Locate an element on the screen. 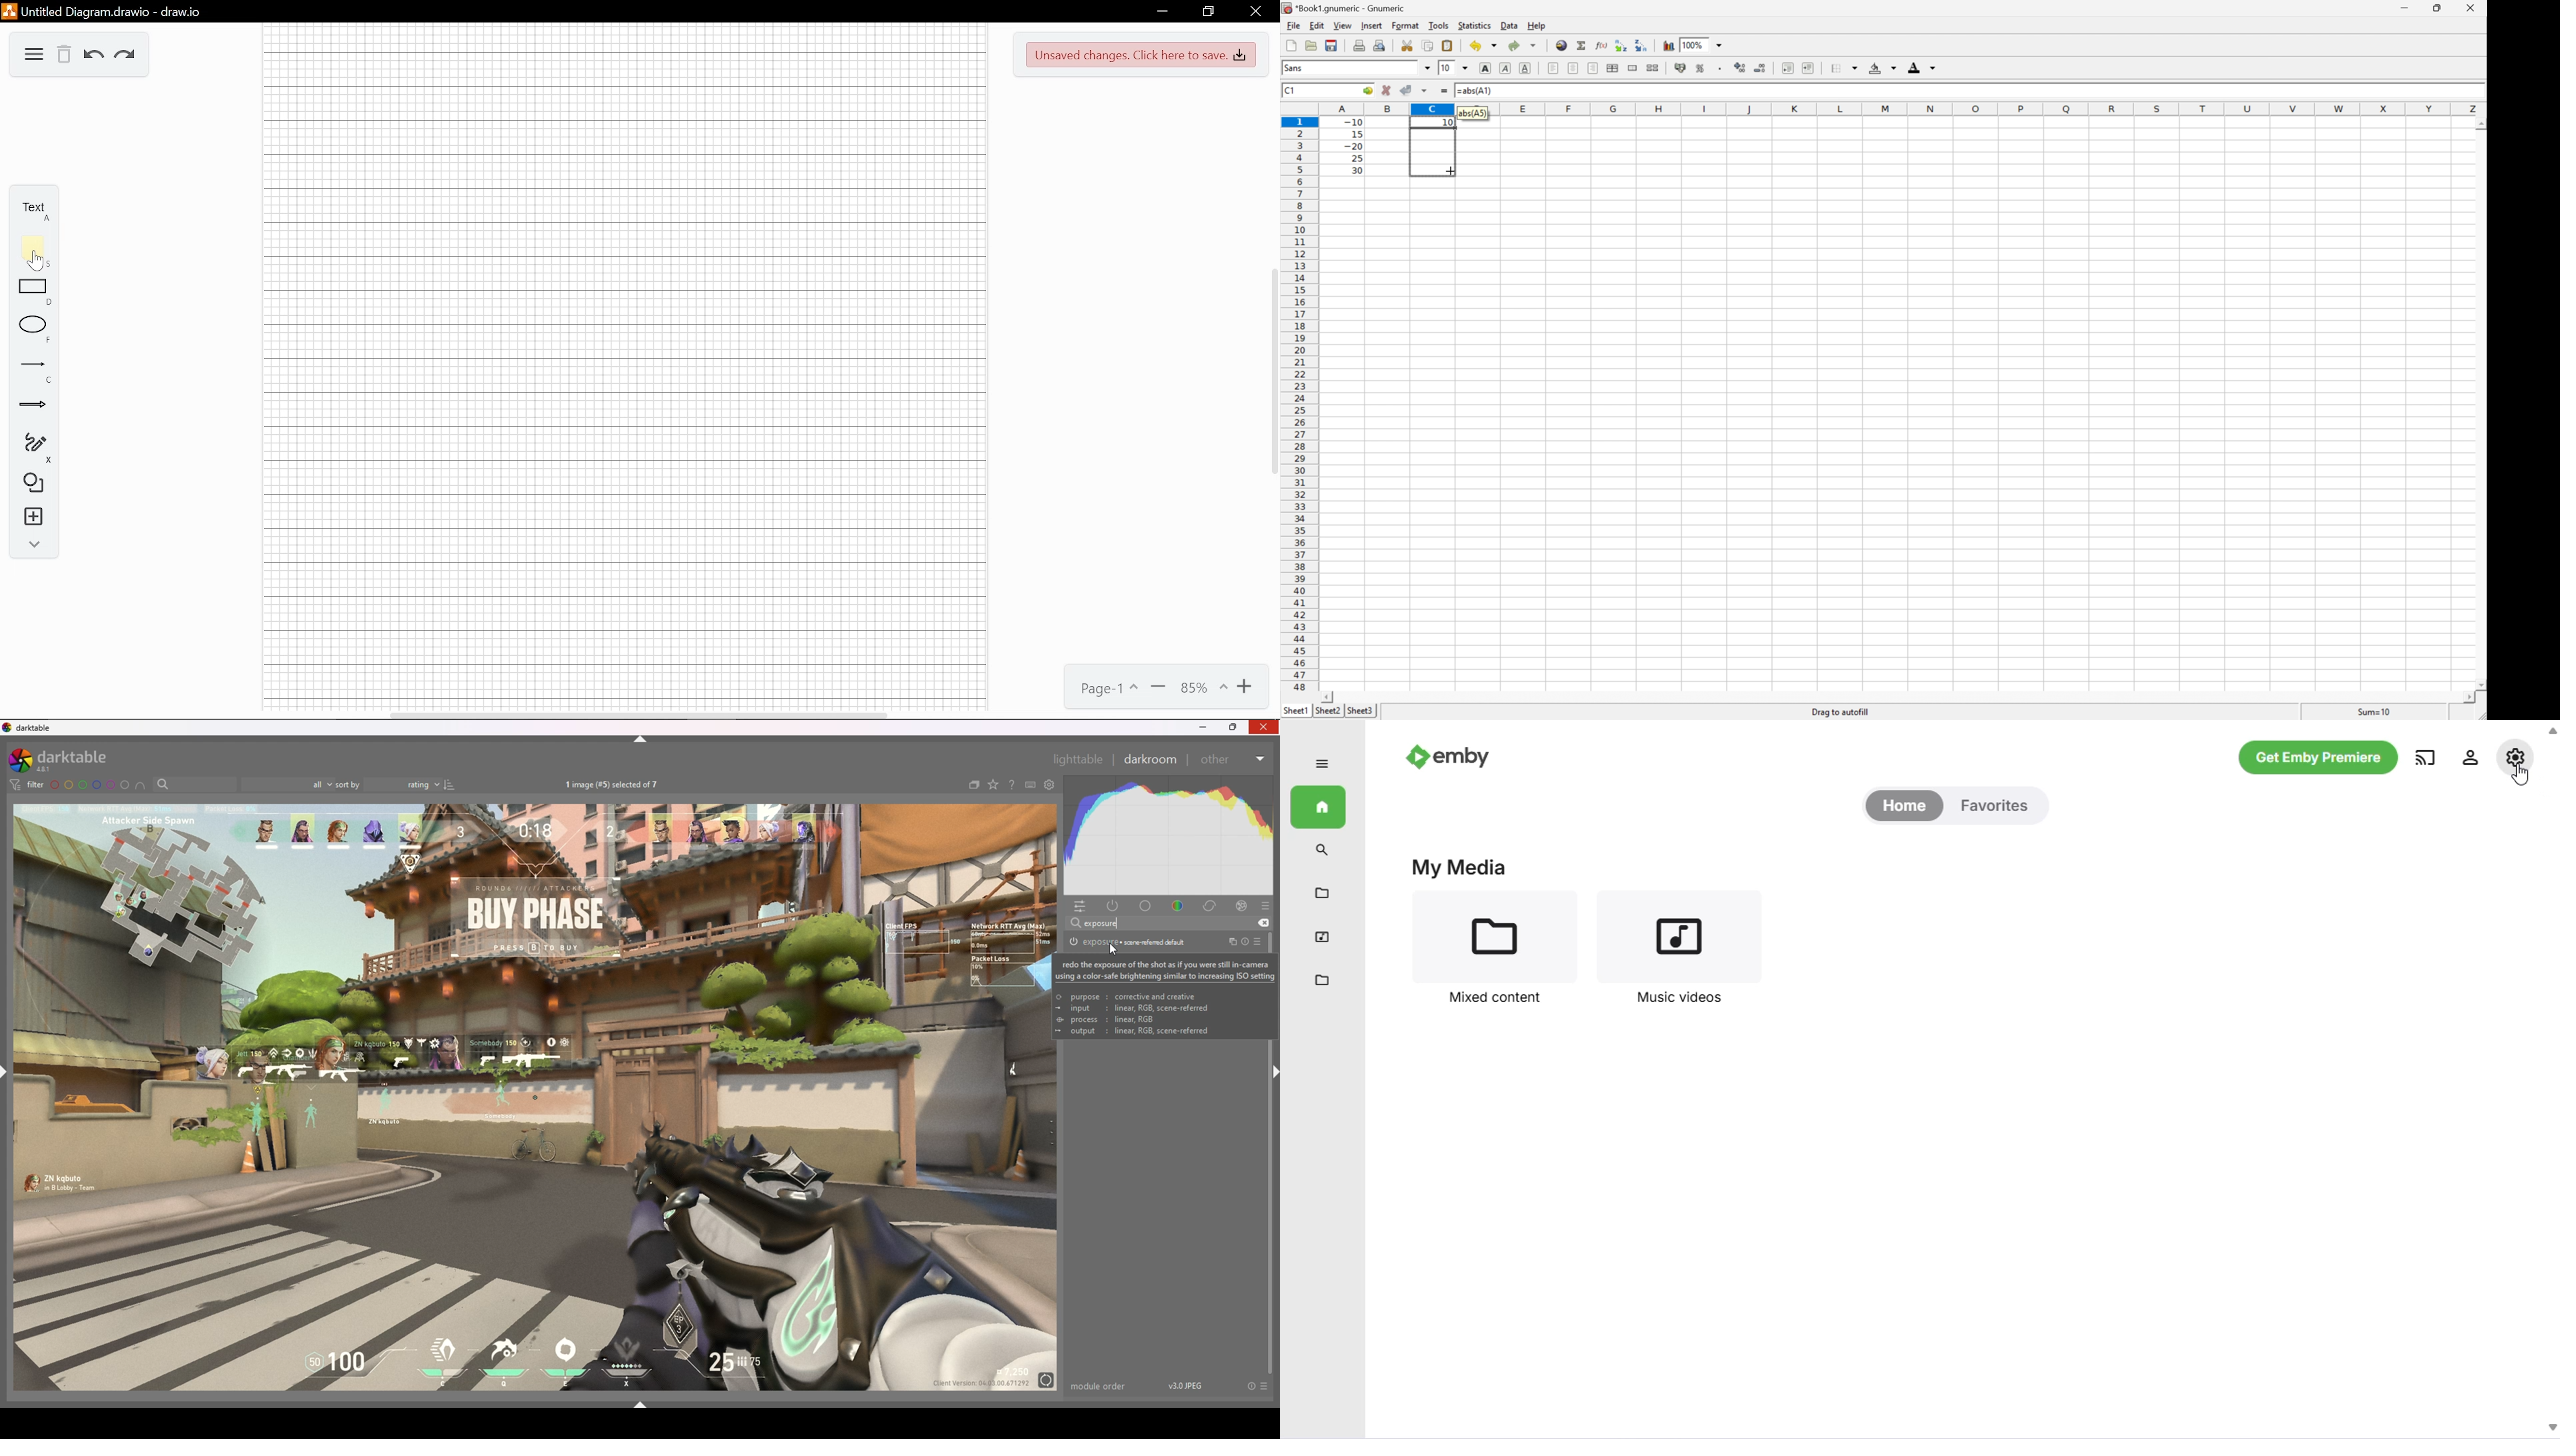 The image size is (2576, 1456). correct is located at coordinates (1211, 907).